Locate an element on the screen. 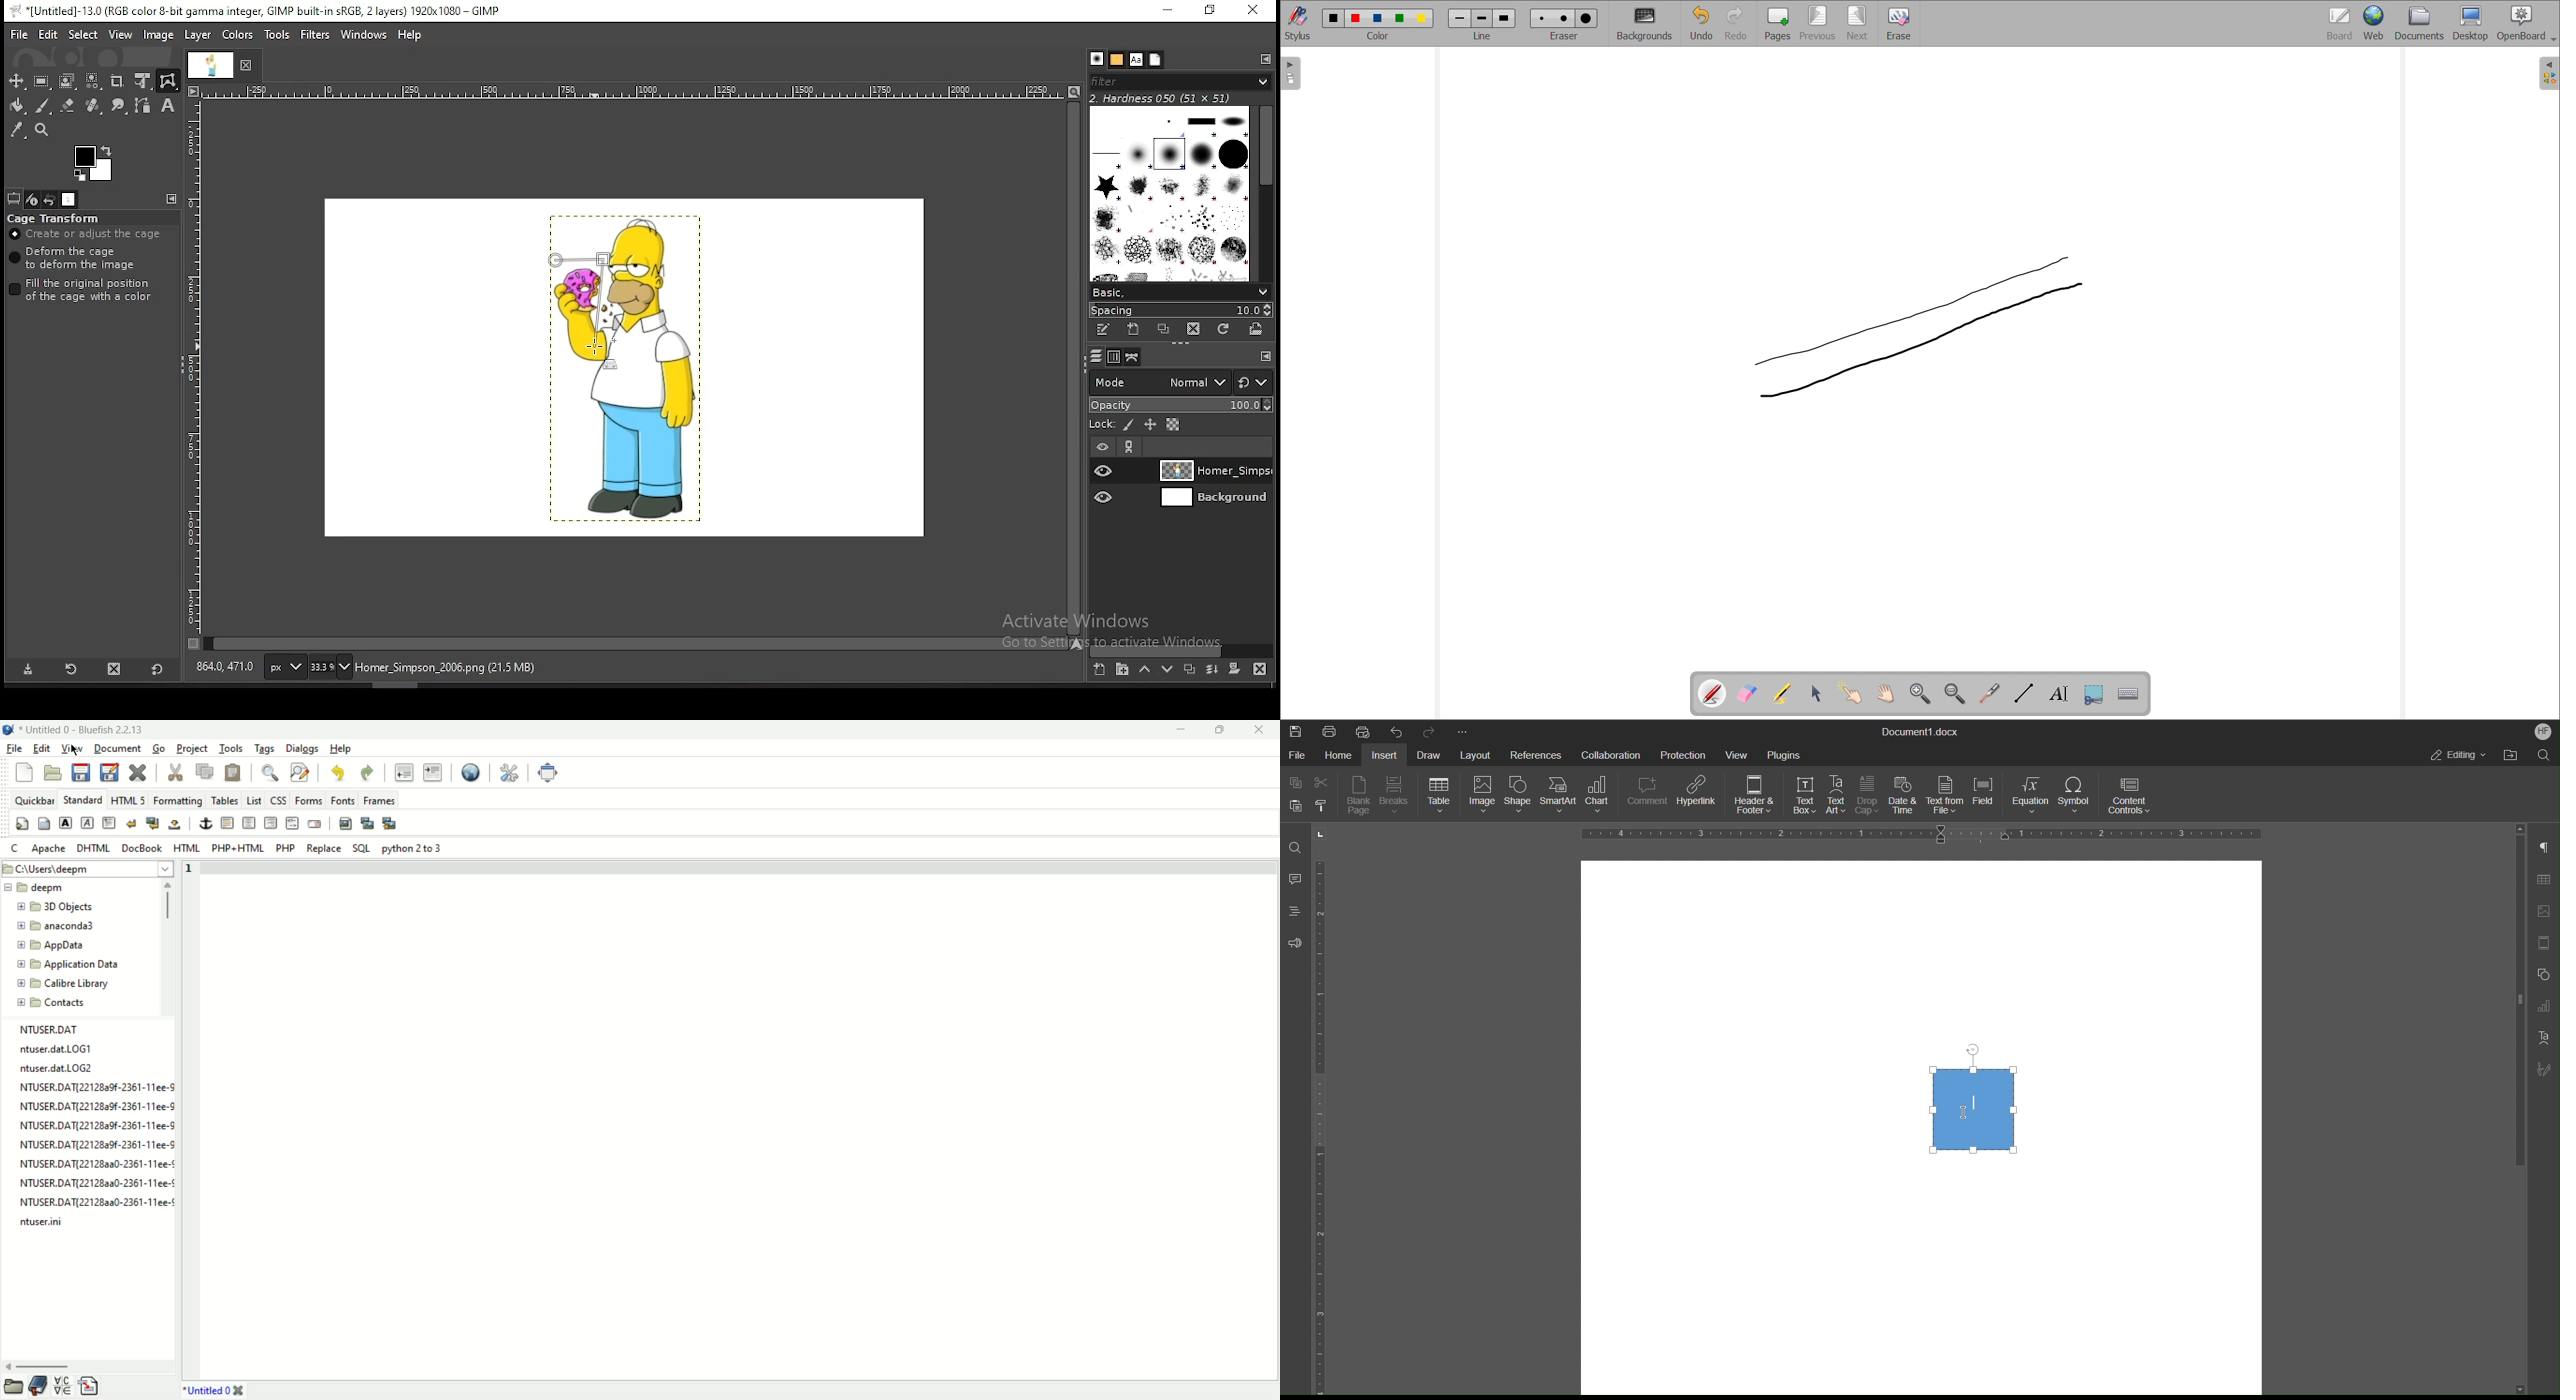  More is located at coordinates (1461, 730).